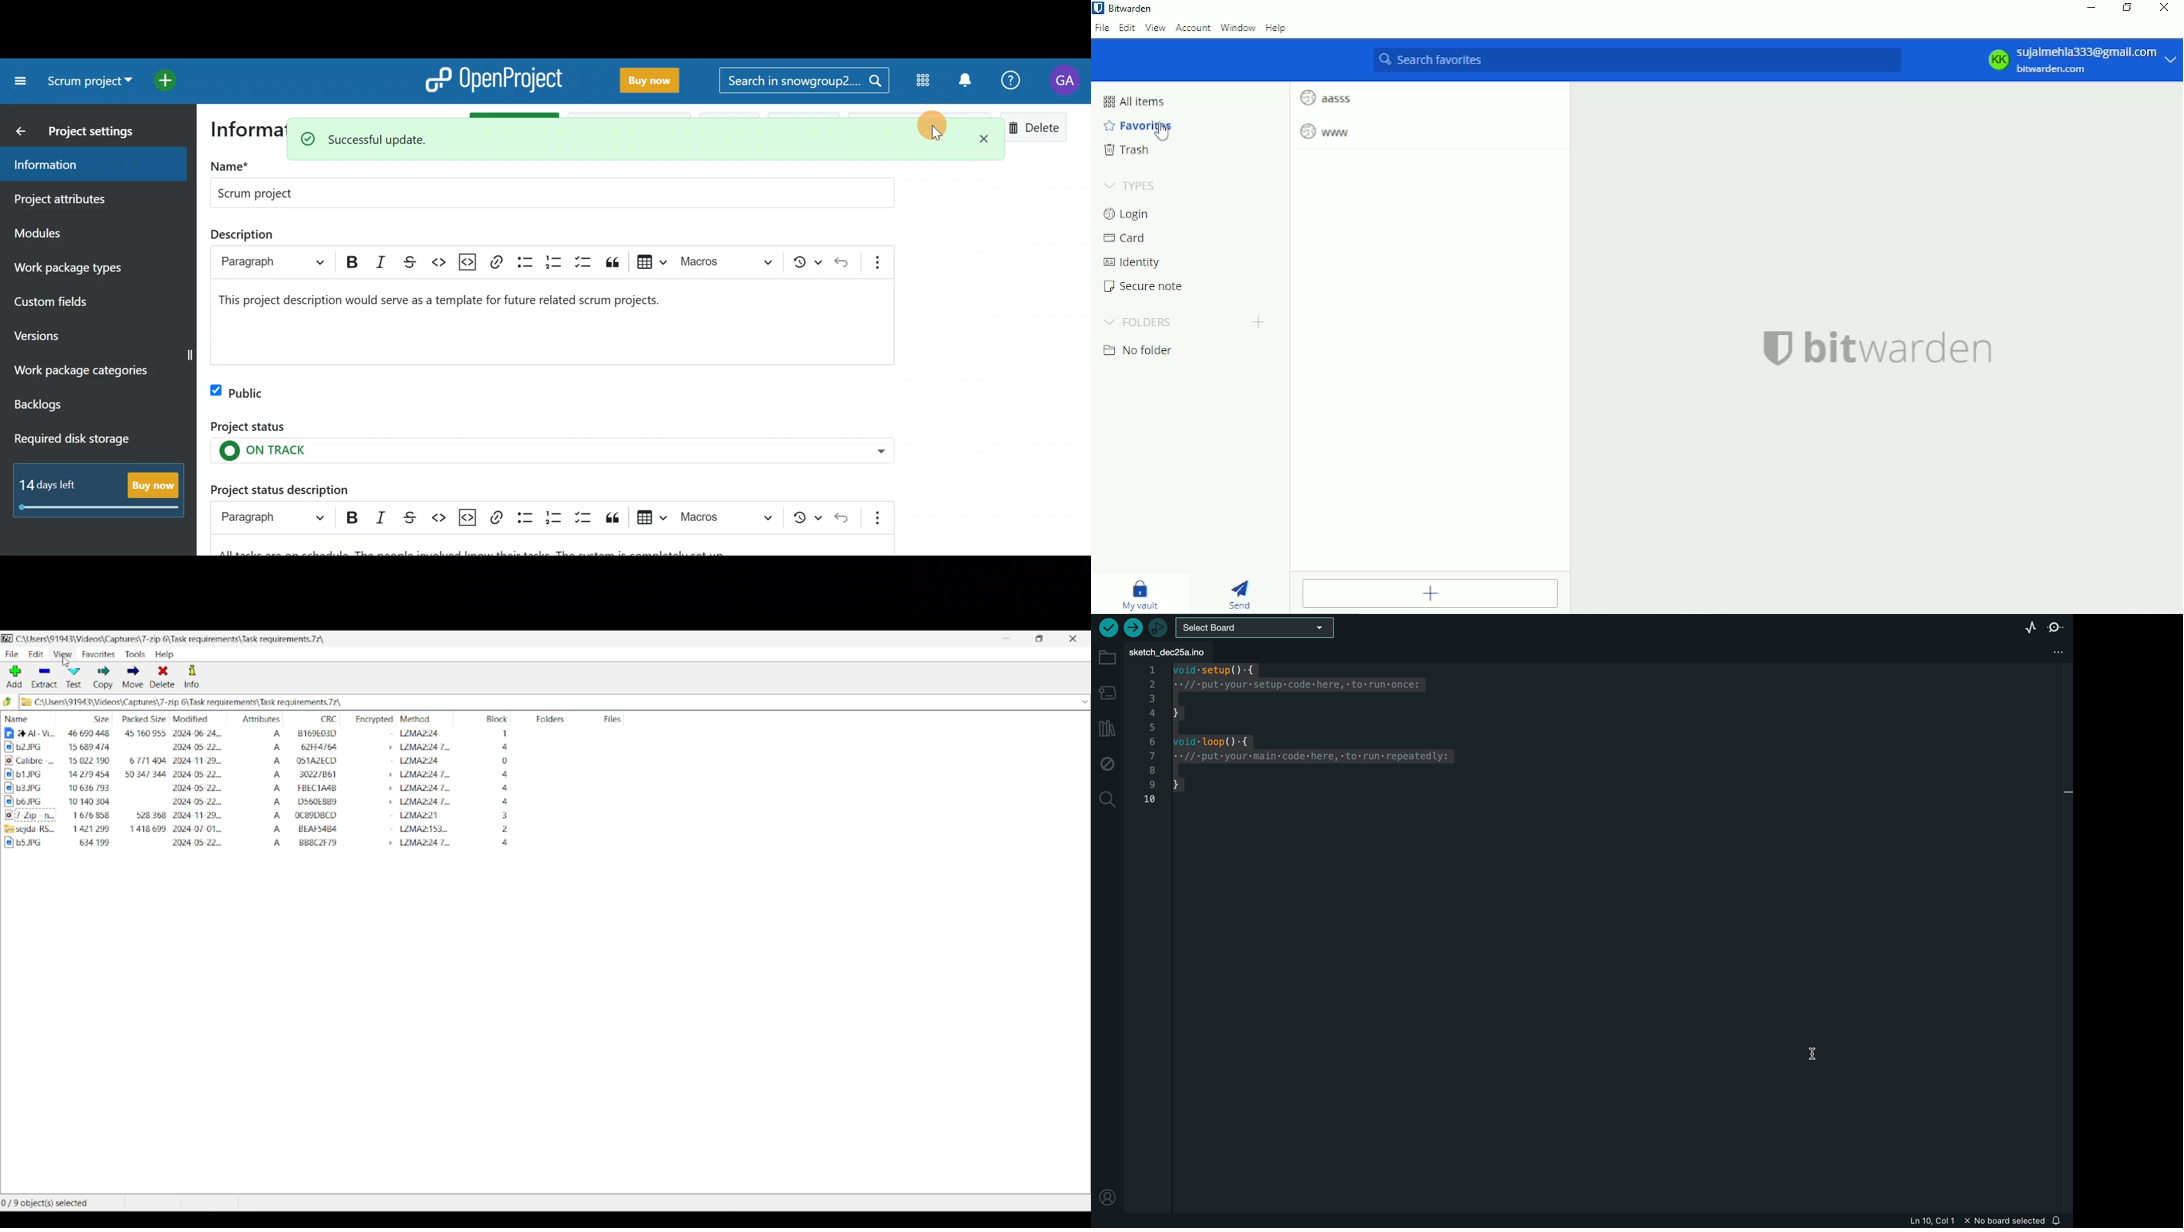 Image resolution: width=2184 pixels, height=1232 pixels. Describe the element at coordinates (255, 718) in the screenshot. I see `Attributes column` at that location.